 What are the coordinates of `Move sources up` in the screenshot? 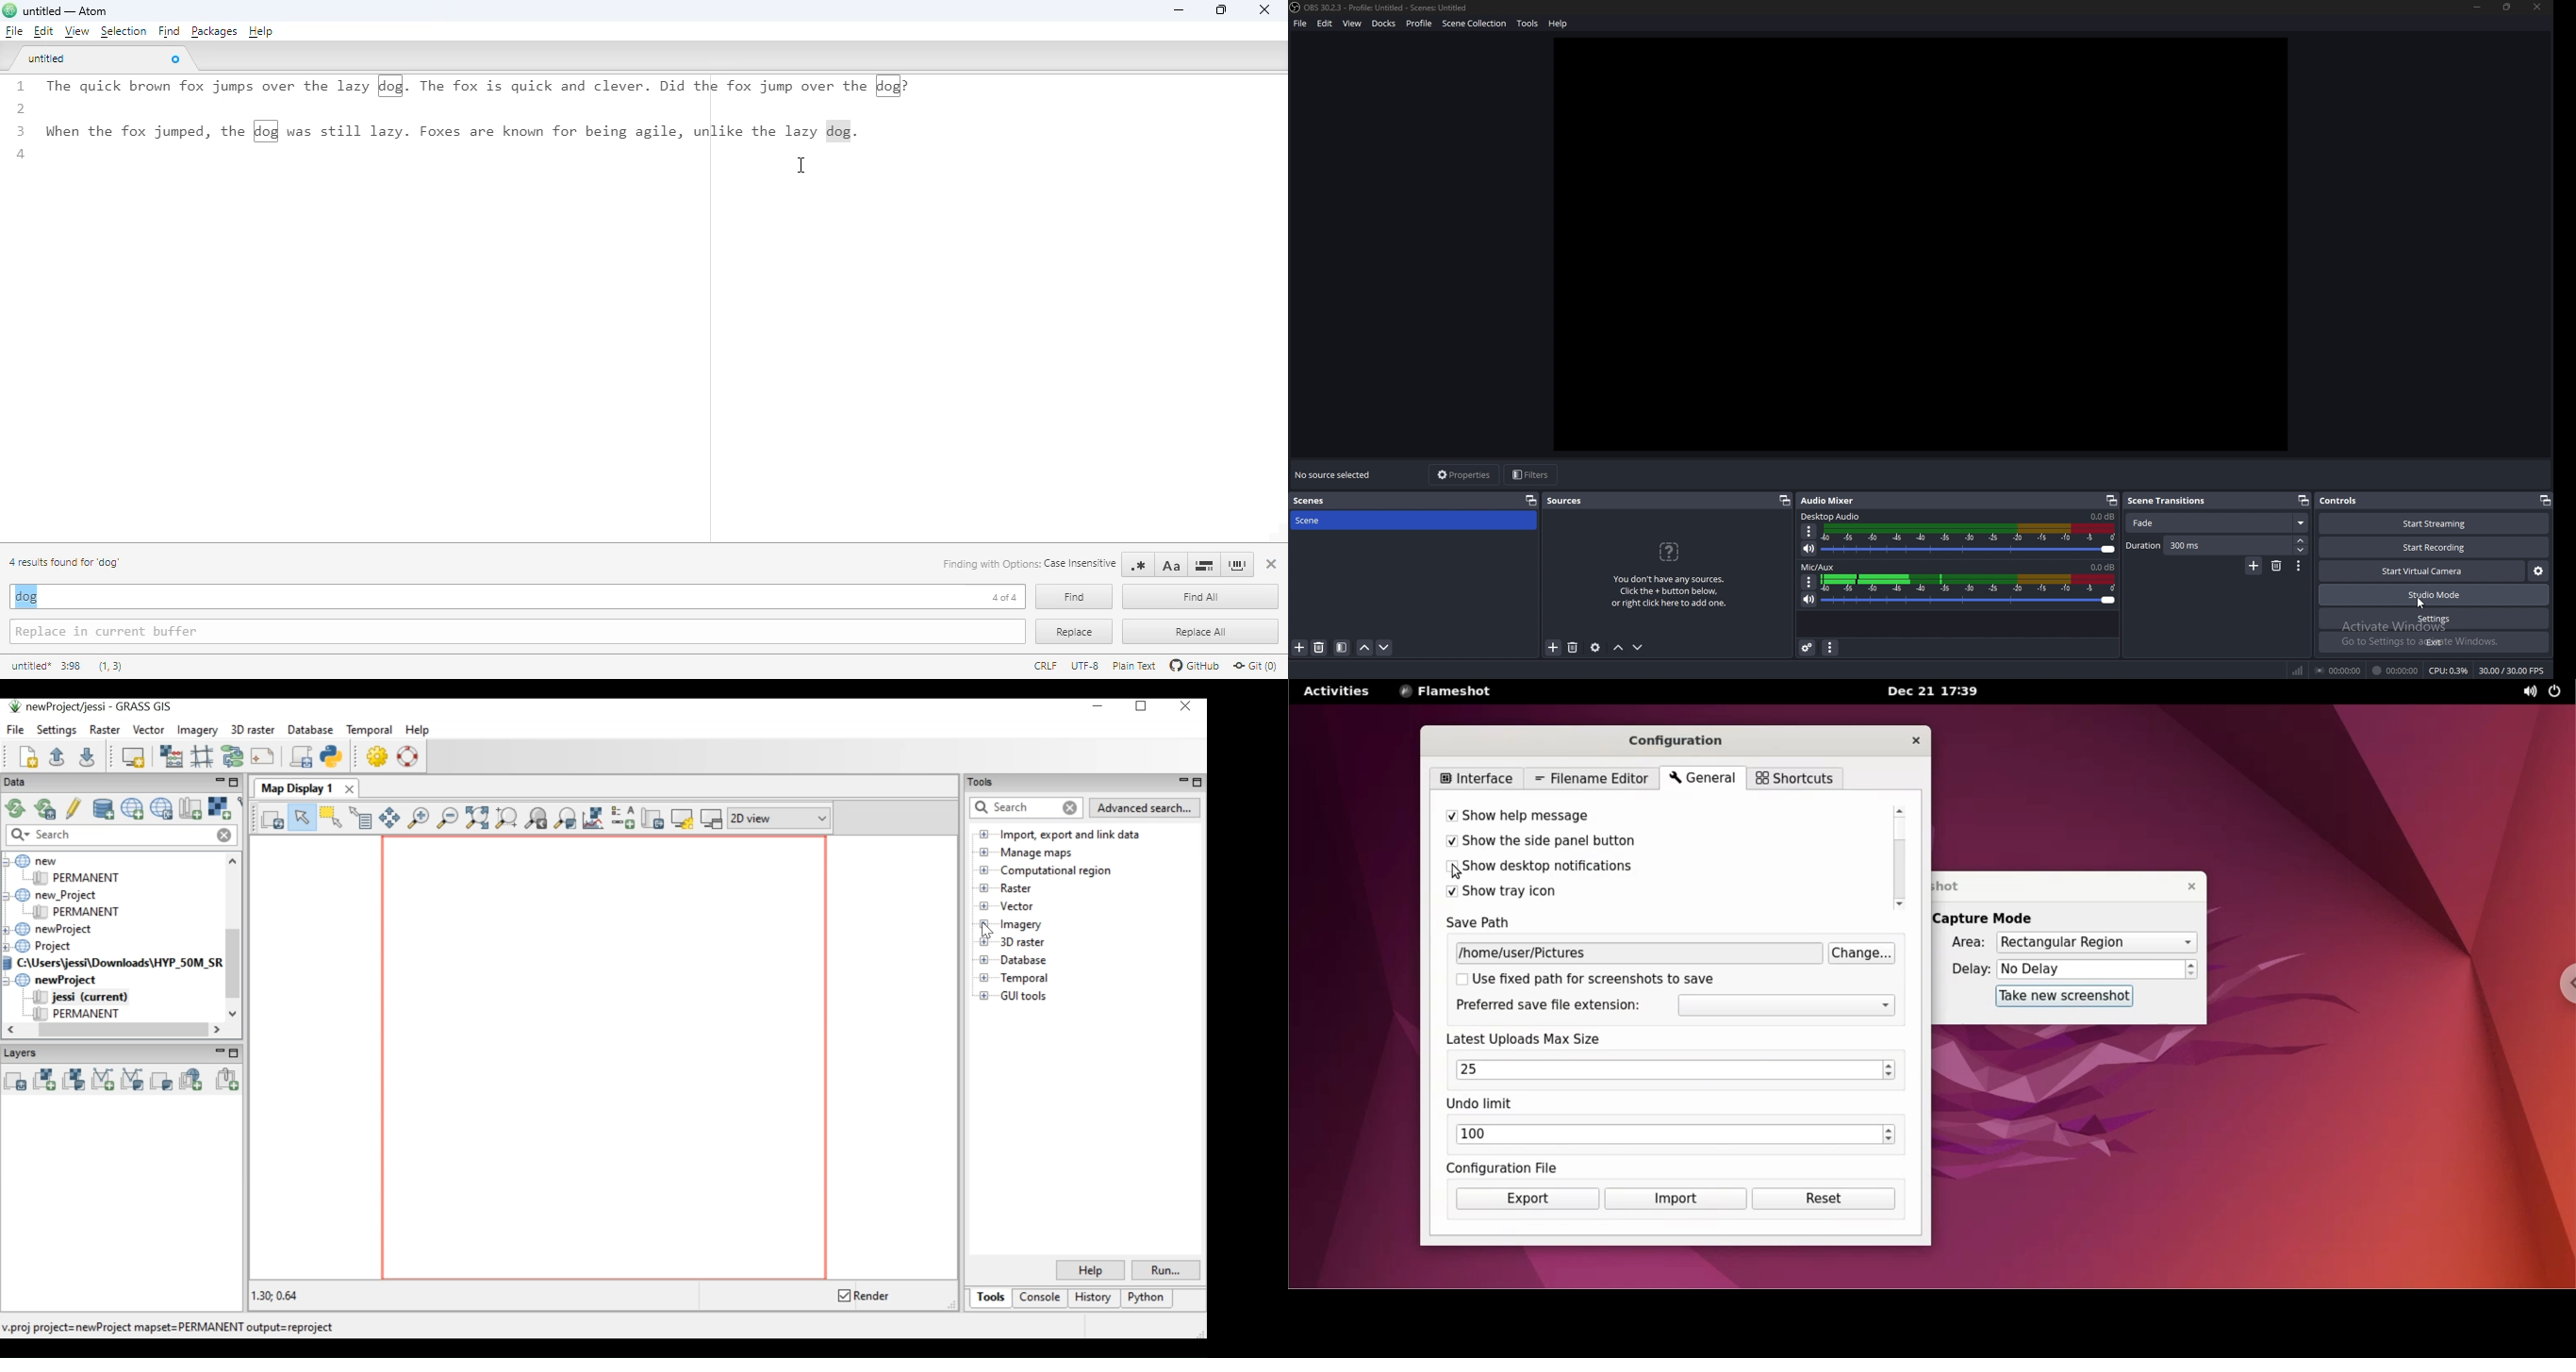 It's located at (1619, 648).